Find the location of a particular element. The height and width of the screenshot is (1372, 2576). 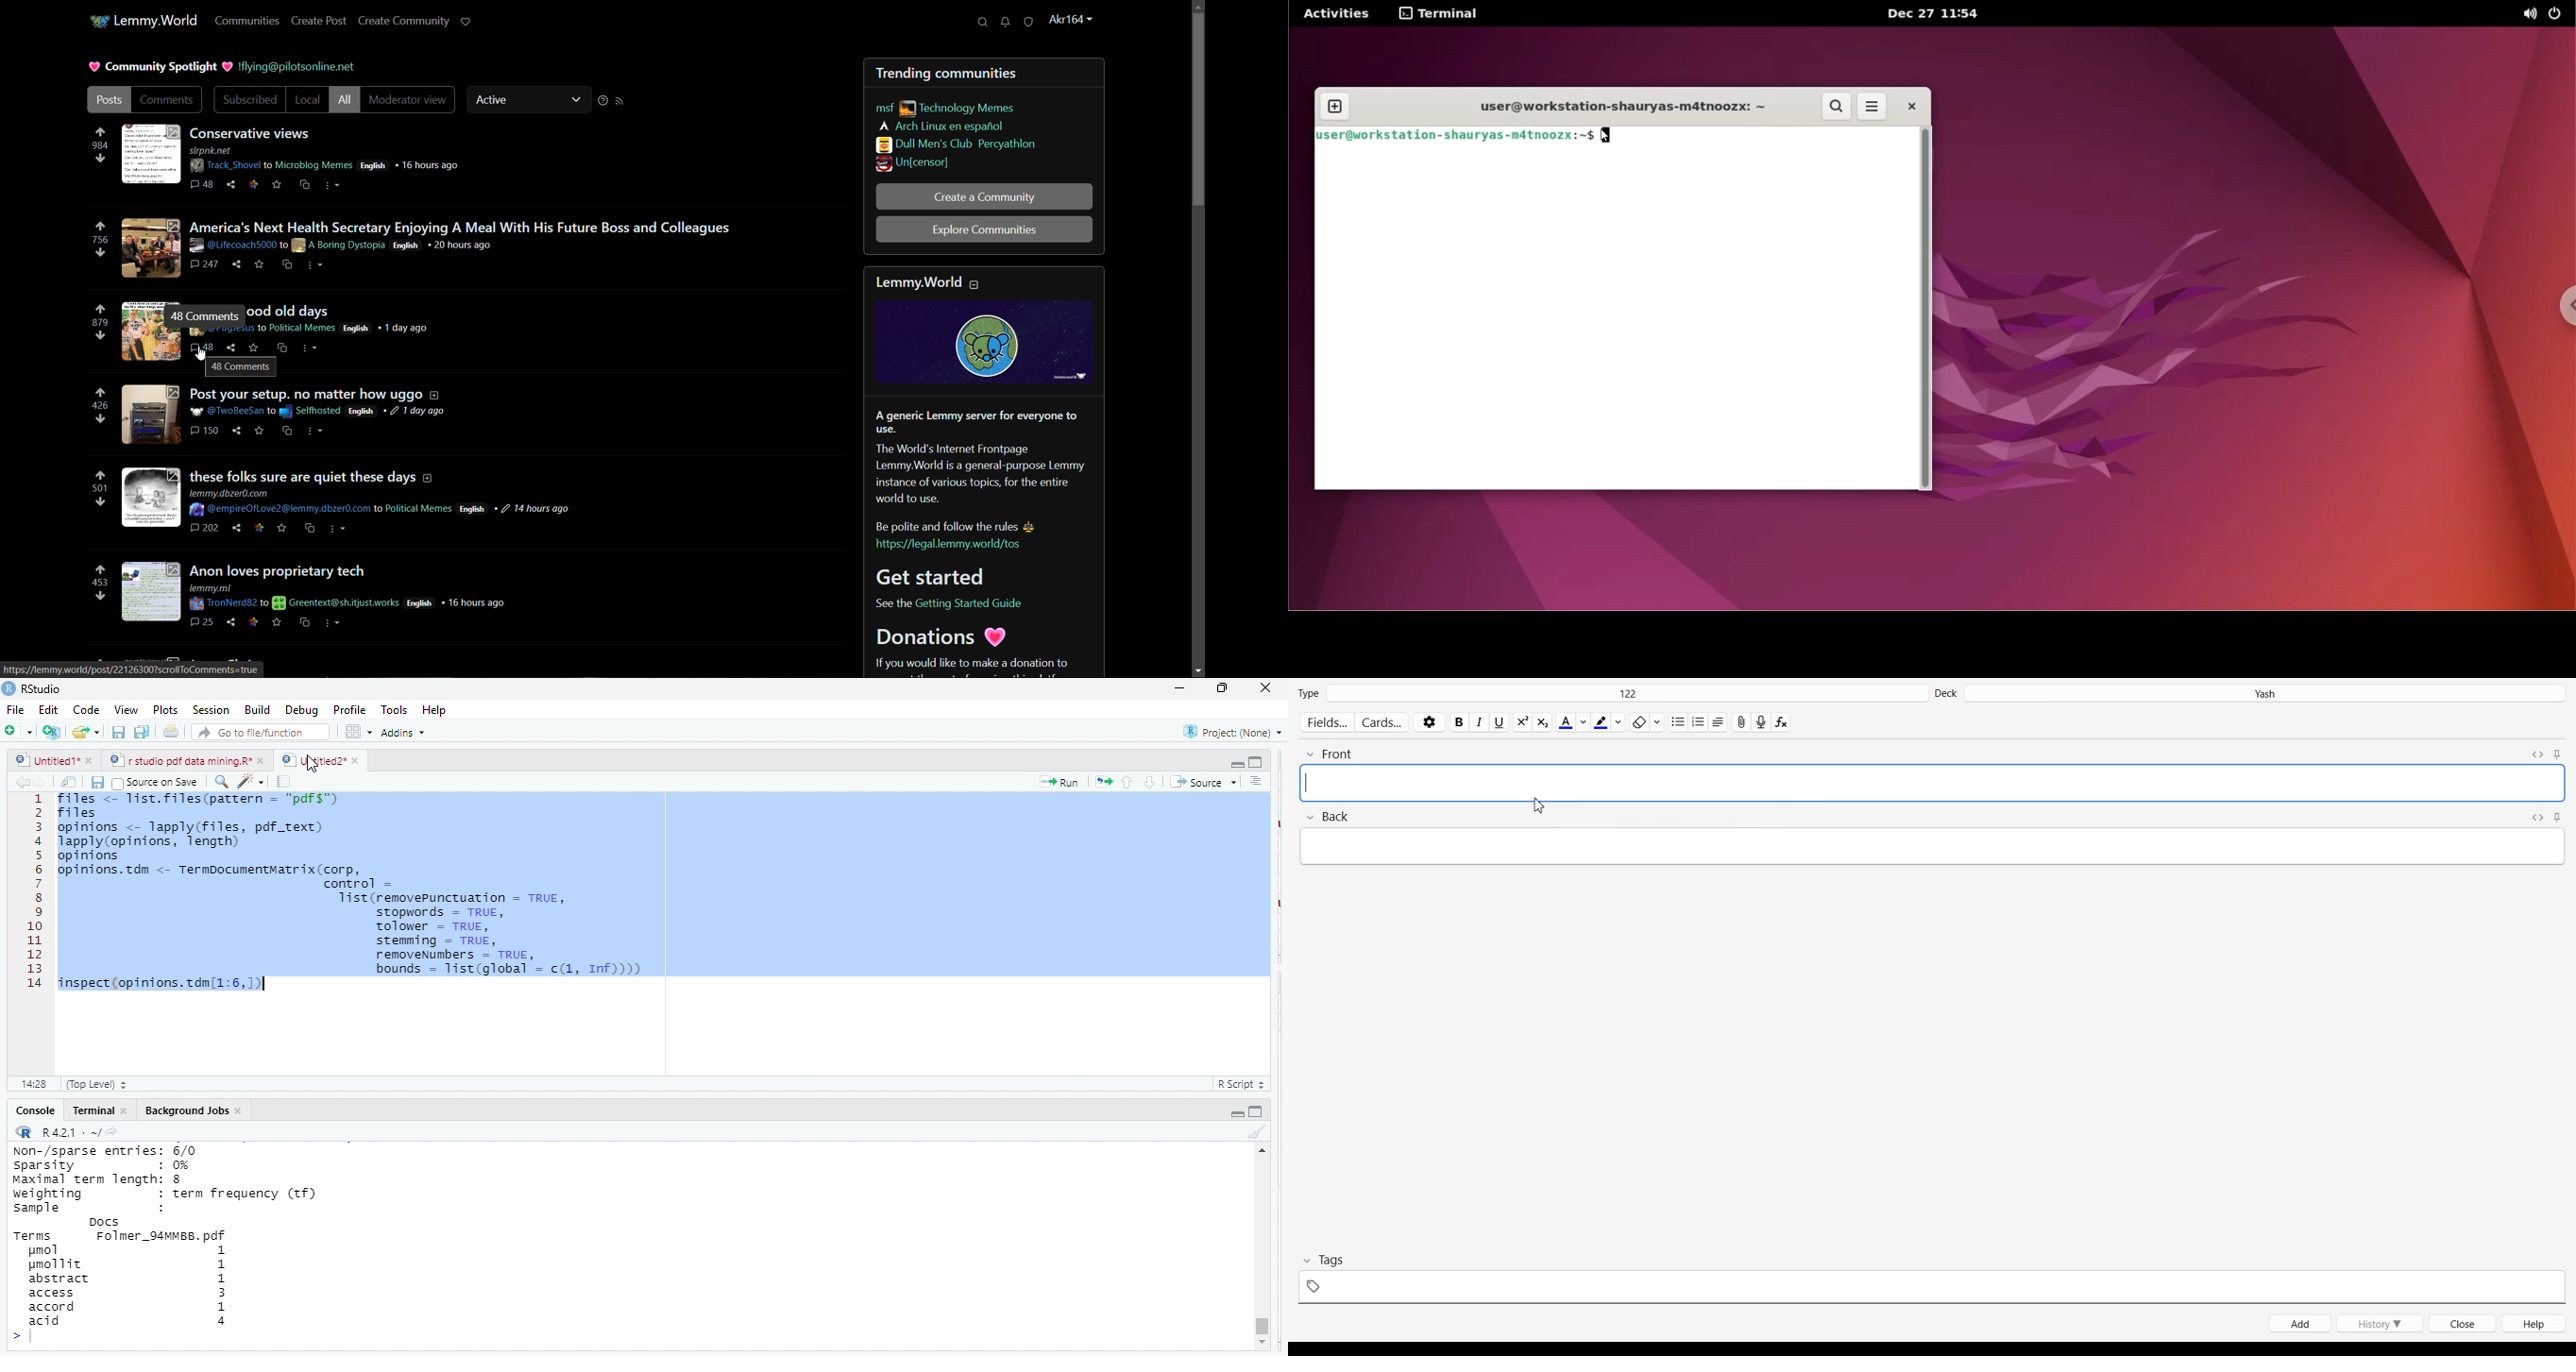

untitled1 is located at coordinates (45, 761).